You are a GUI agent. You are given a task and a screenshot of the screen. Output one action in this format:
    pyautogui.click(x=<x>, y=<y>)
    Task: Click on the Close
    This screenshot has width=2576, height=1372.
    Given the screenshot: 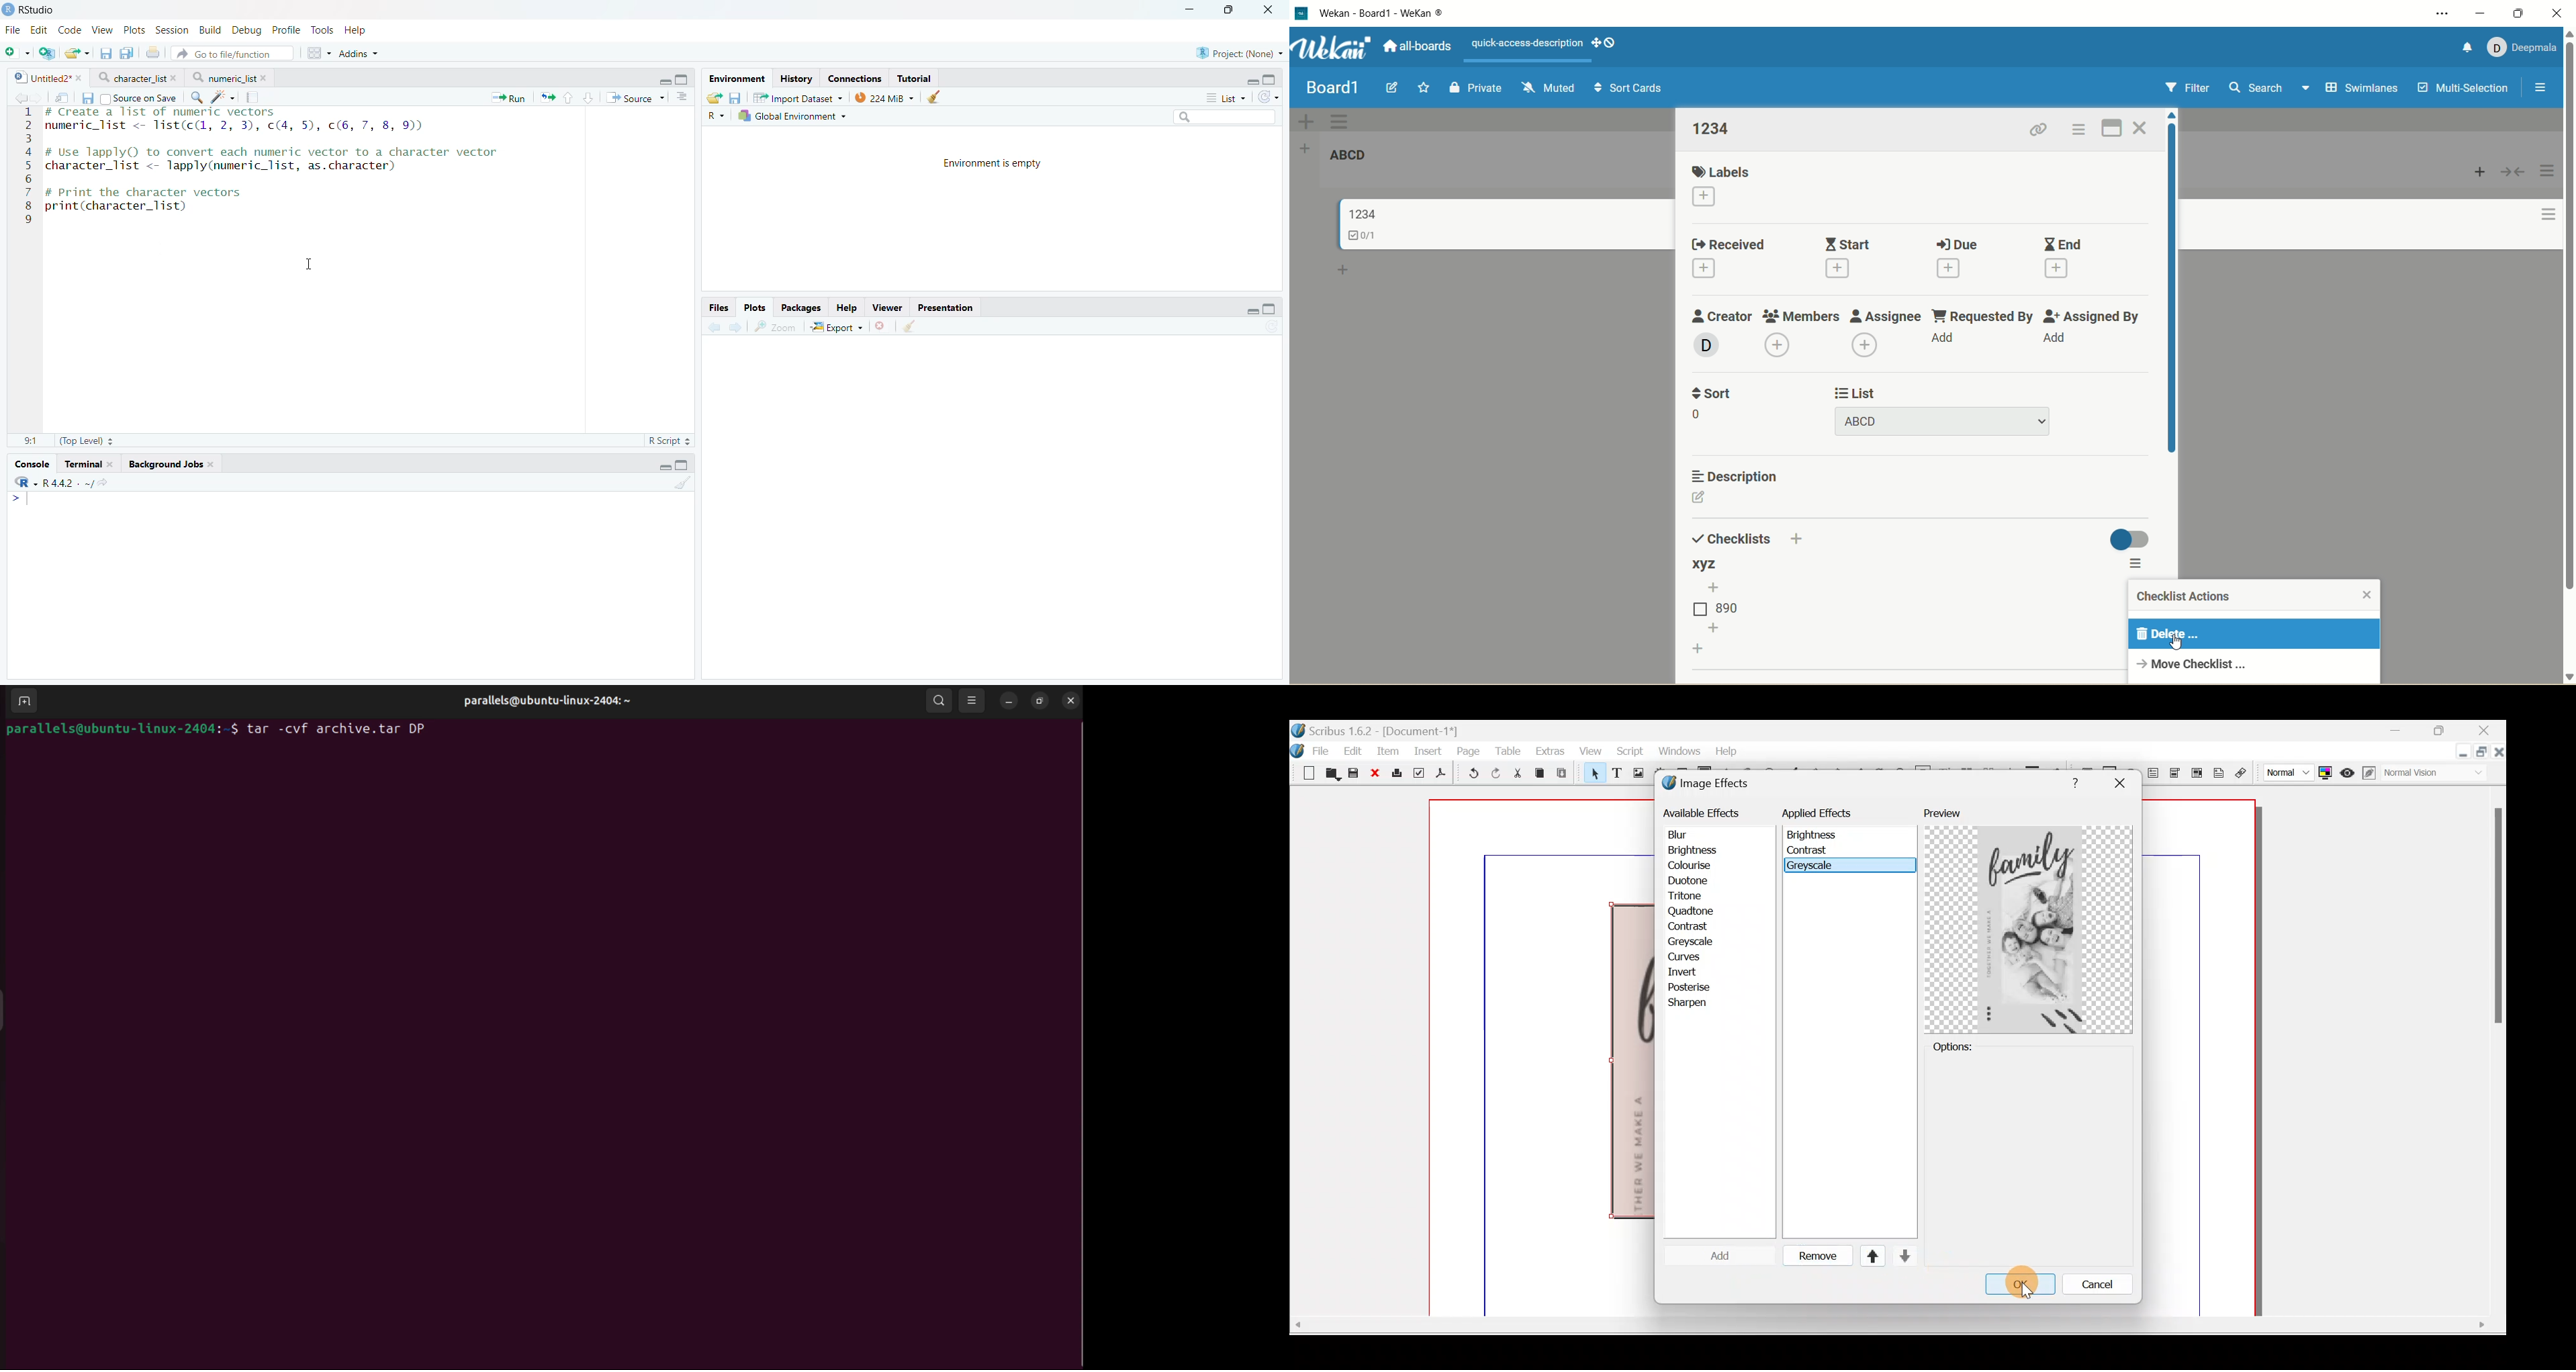 What is the action you would take?
    pyautogui.click(x=1271, y=9)
    